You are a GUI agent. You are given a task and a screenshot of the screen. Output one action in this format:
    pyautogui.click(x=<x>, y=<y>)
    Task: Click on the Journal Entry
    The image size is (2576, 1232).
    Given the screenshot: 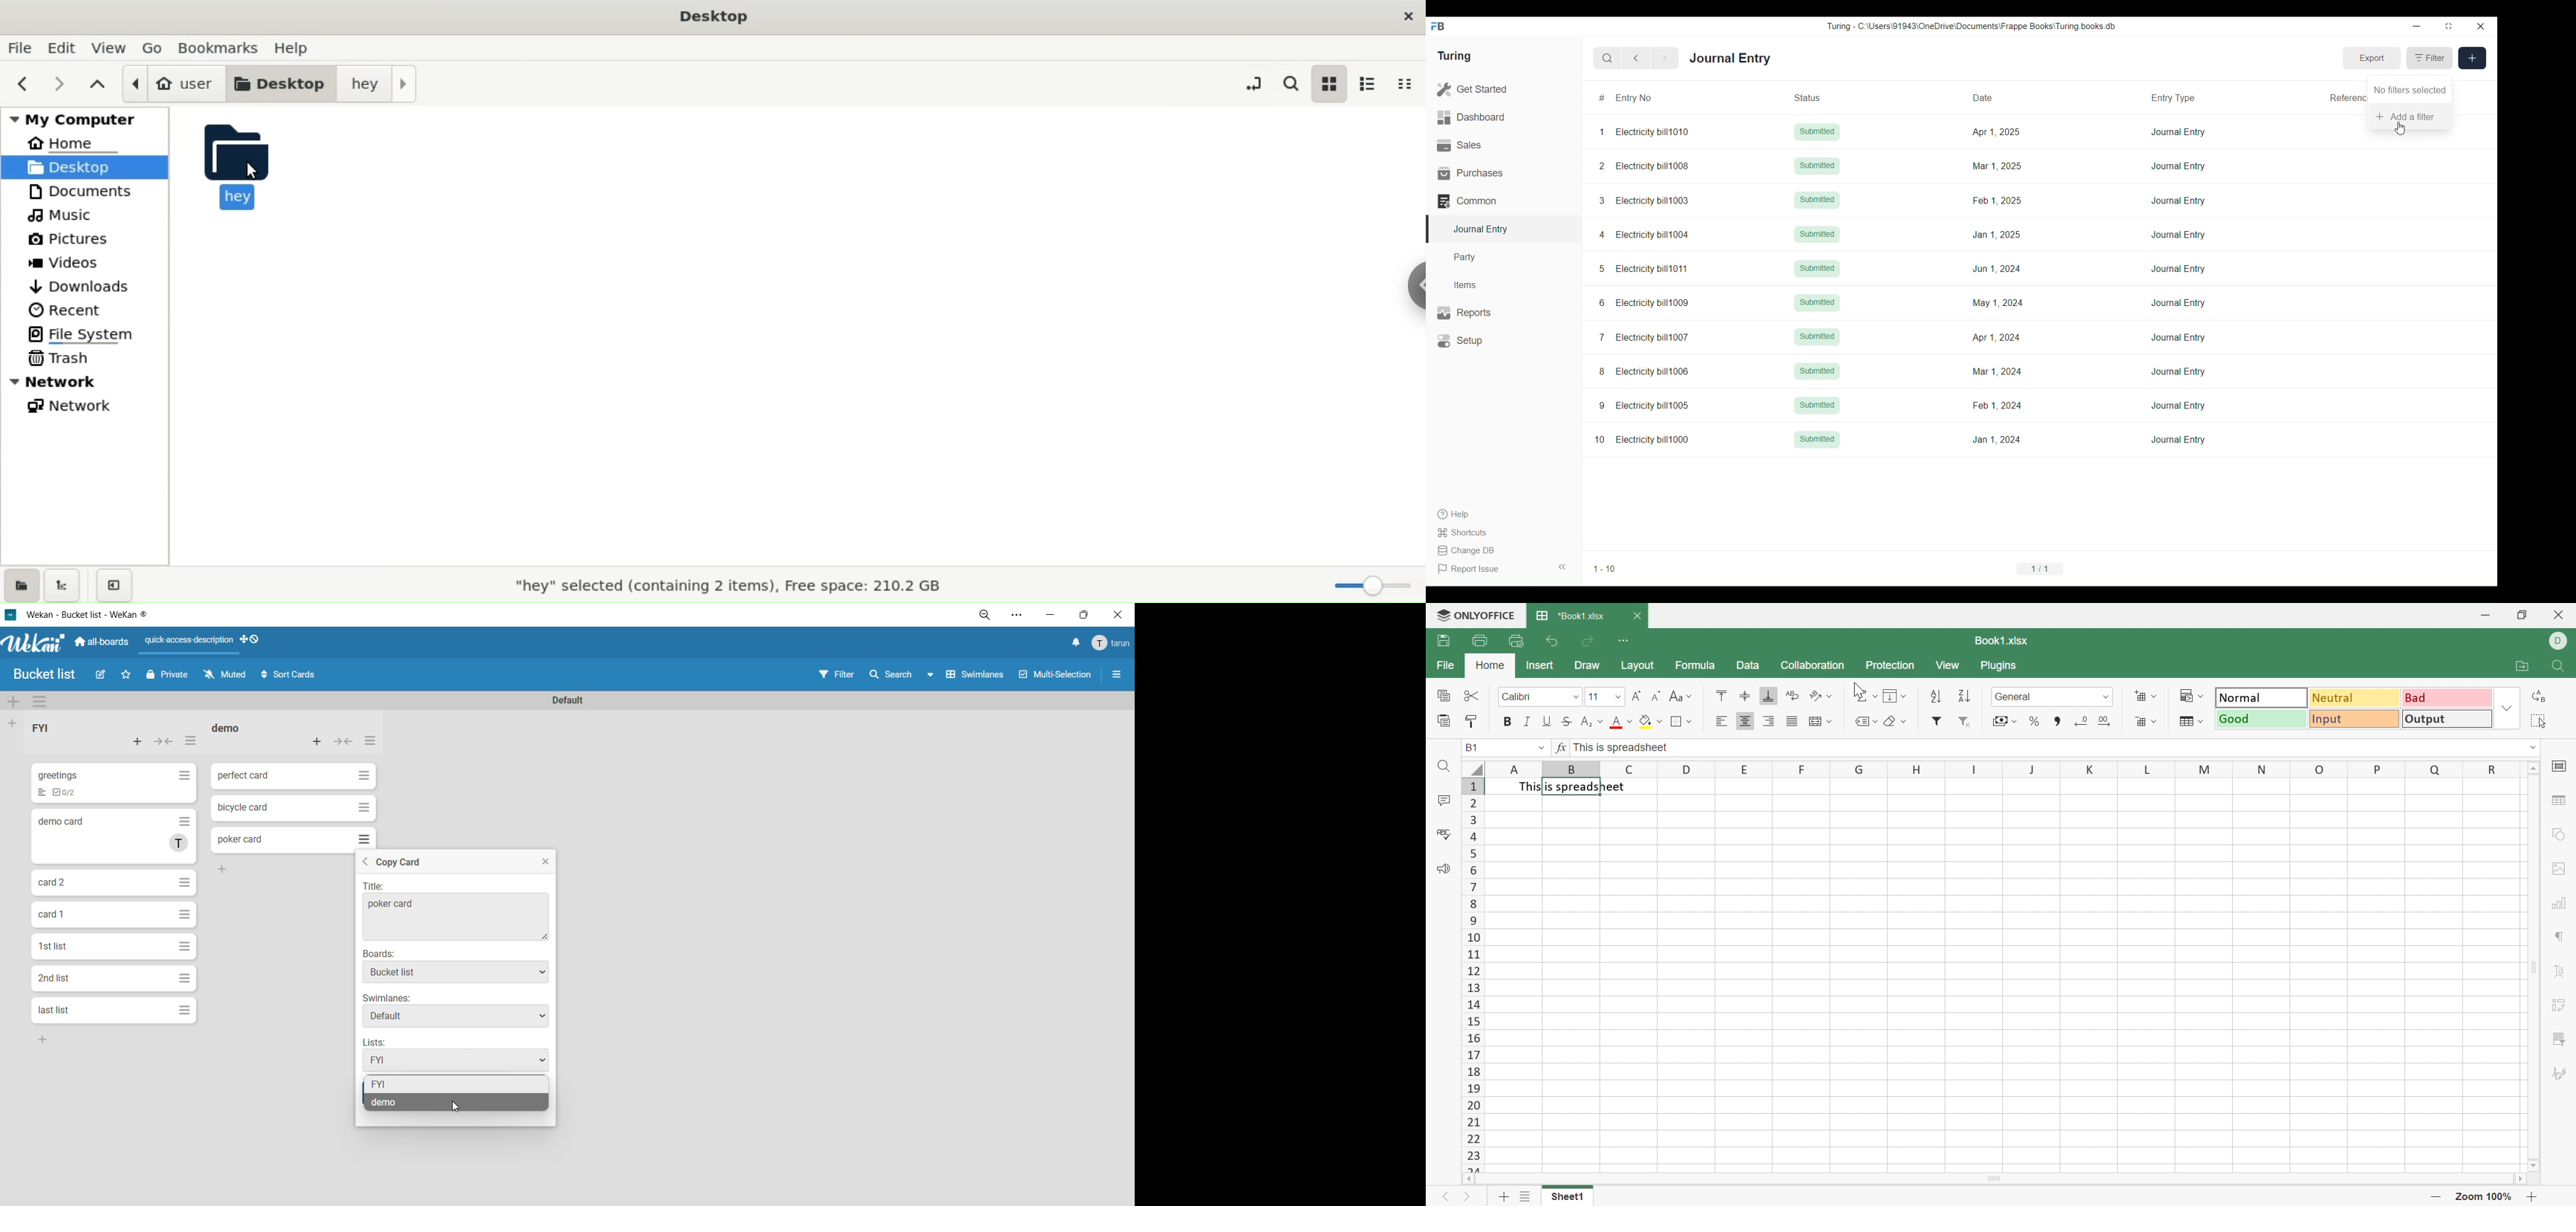 What is the action you would take?
    pyautogui.click(x=2179, y=337)
    